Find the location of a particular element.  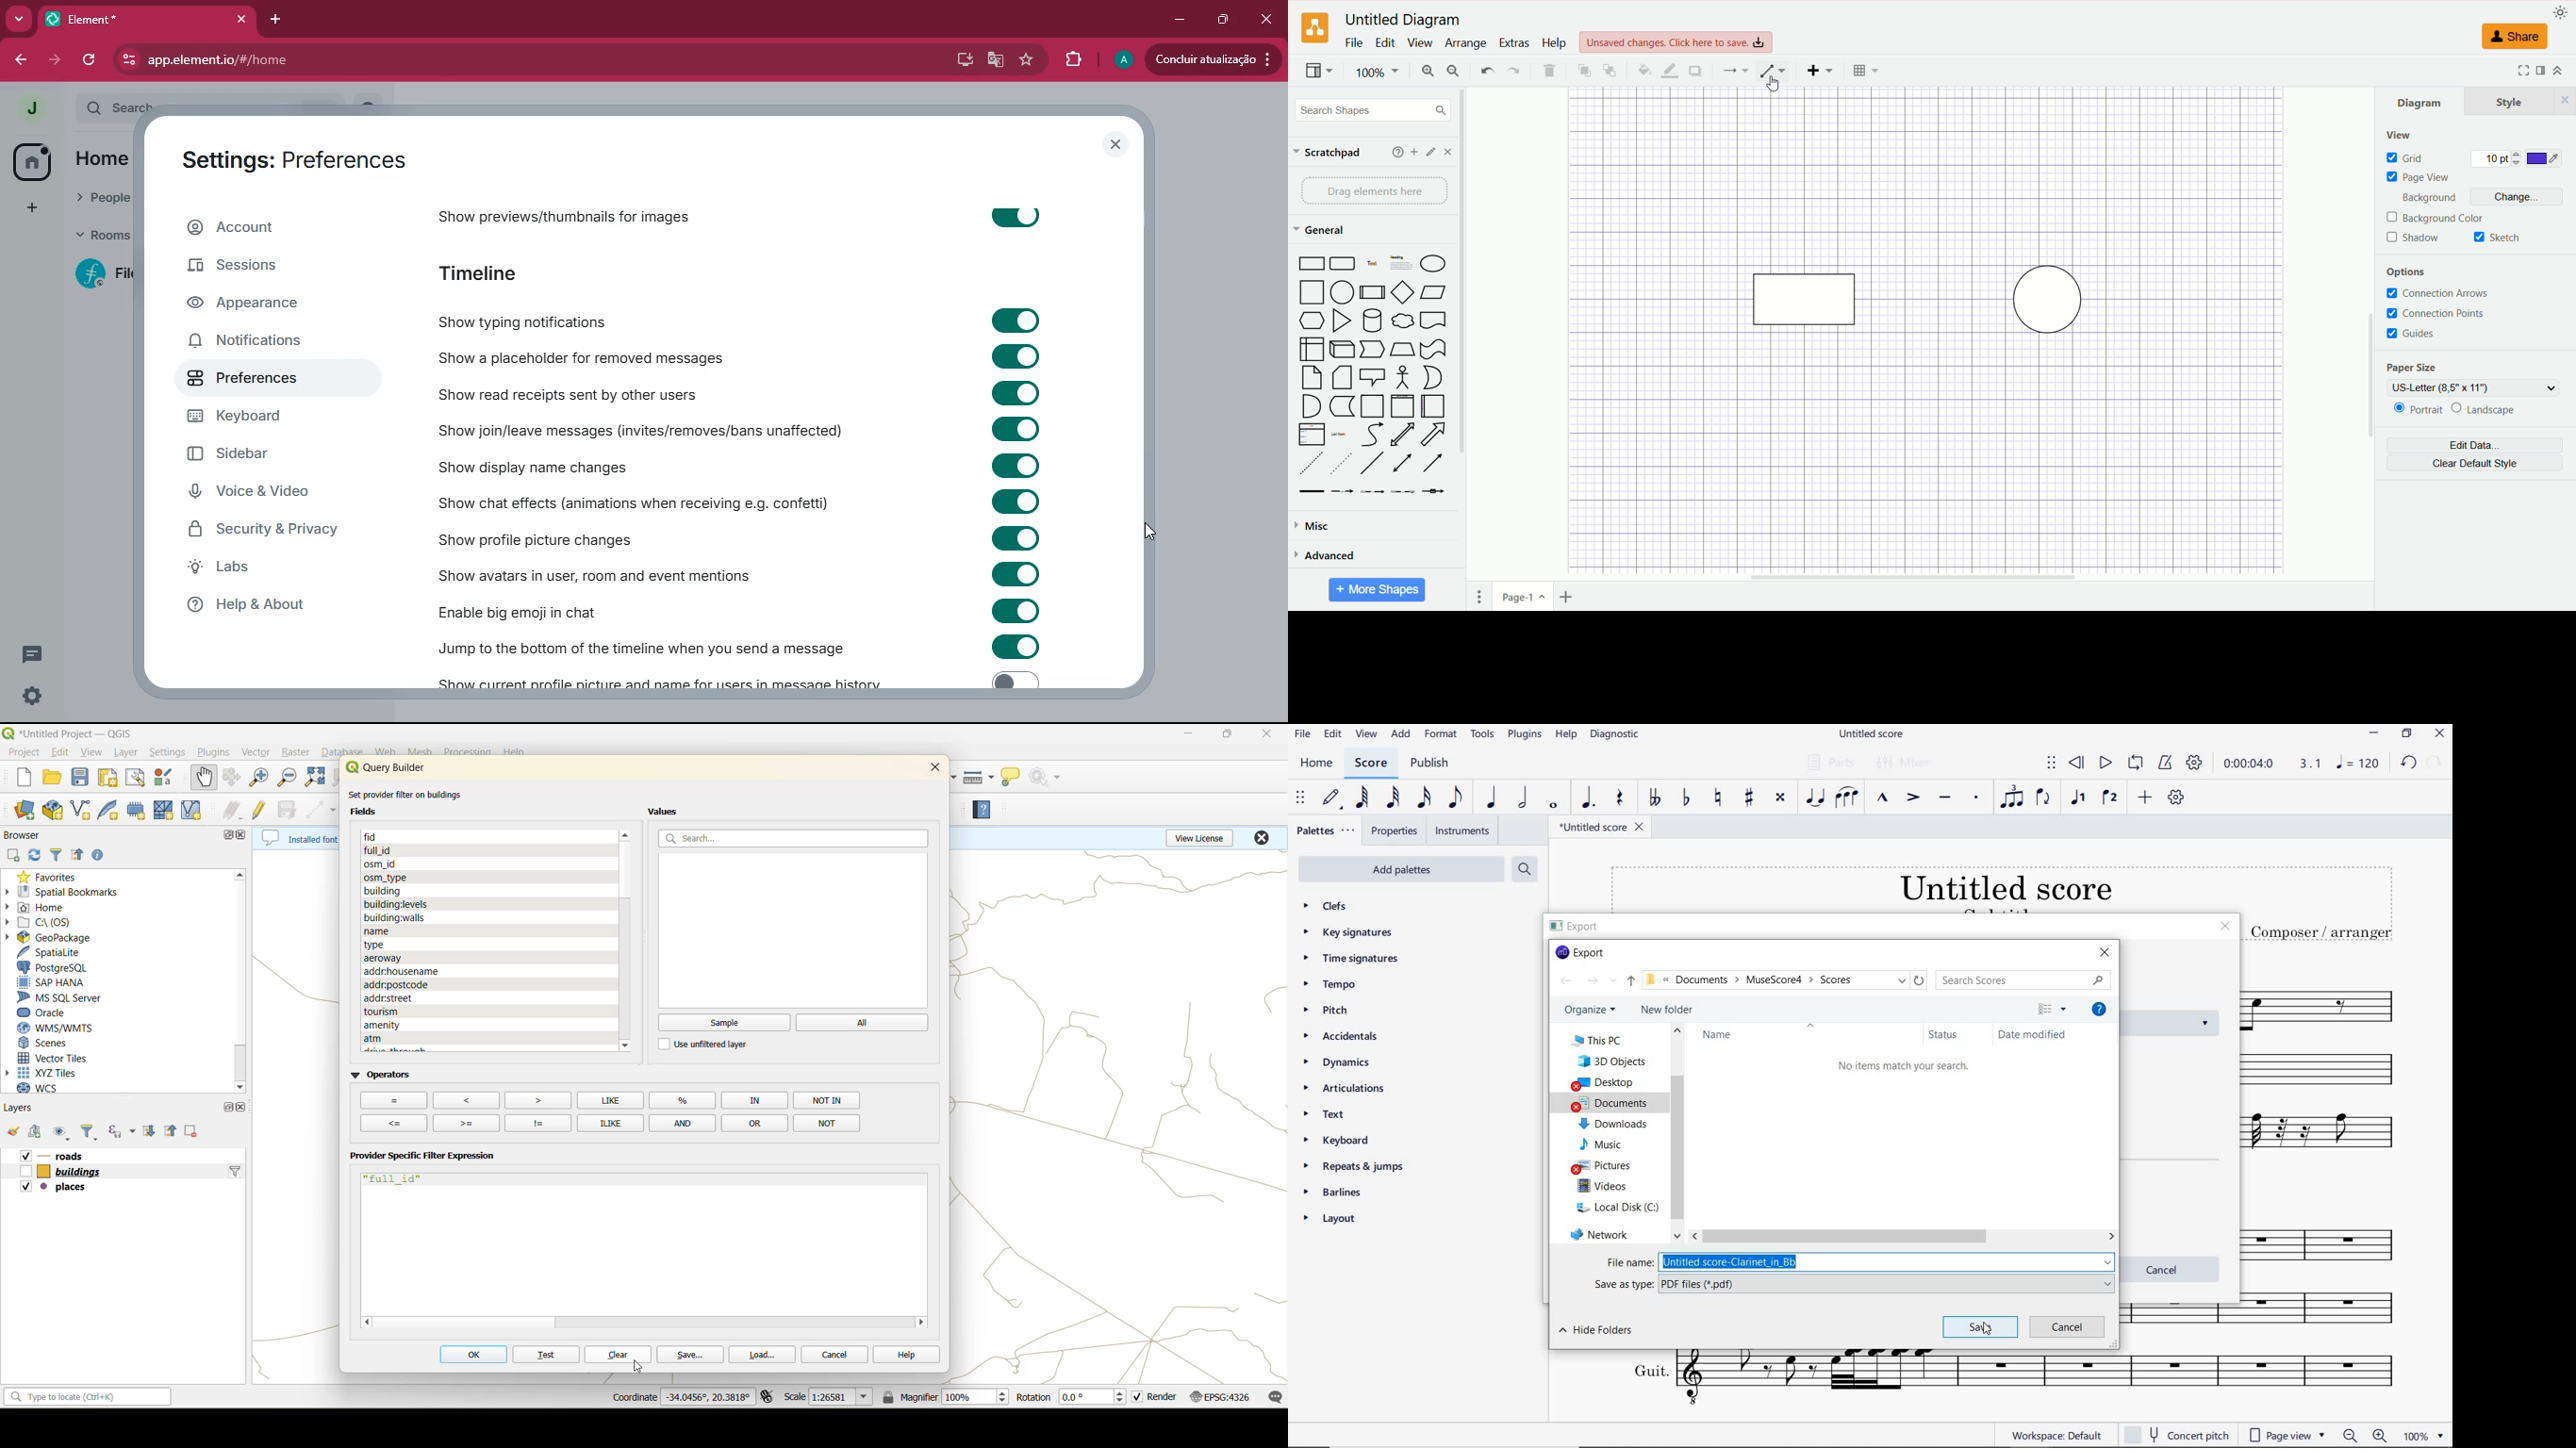

PARTS is located at coordinates (1830, 762).